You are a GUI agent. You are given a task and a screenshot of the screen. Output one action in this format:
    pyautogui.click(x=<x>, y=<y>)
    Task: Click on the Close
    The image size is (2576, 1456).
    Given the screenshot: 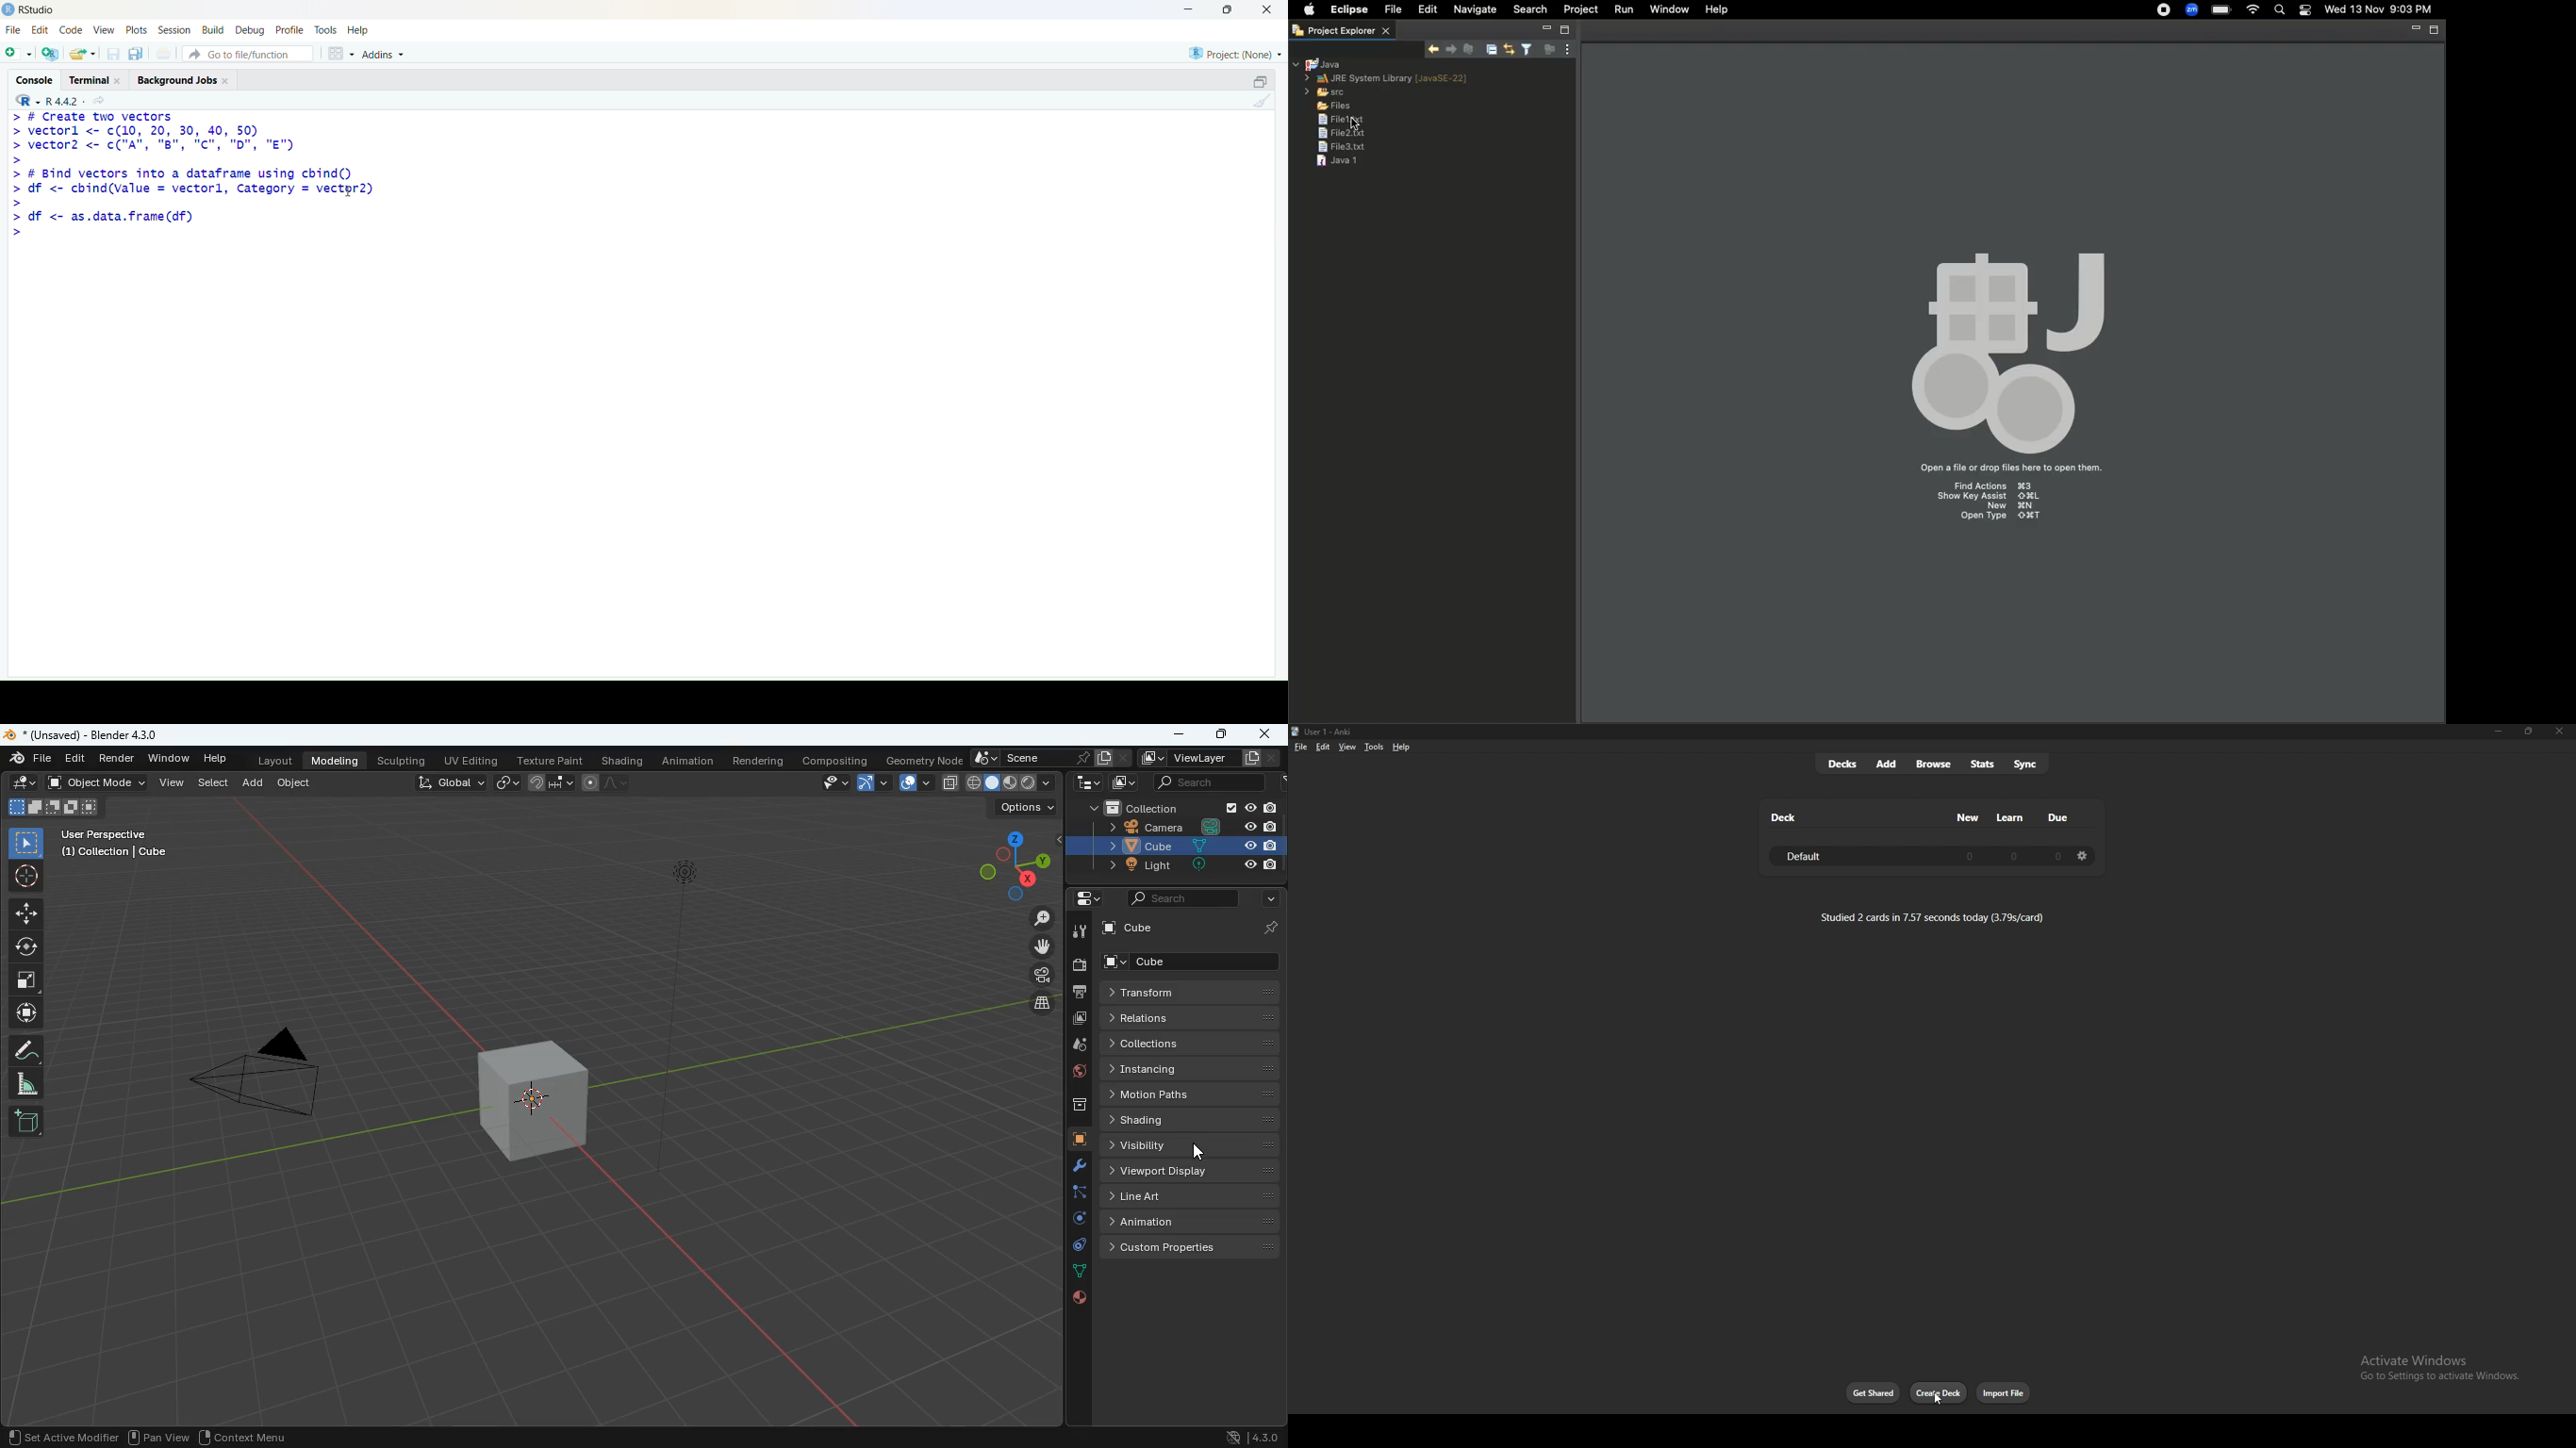 What is the action you would take?
    pyautogui.click(x=1268, y=11)
    